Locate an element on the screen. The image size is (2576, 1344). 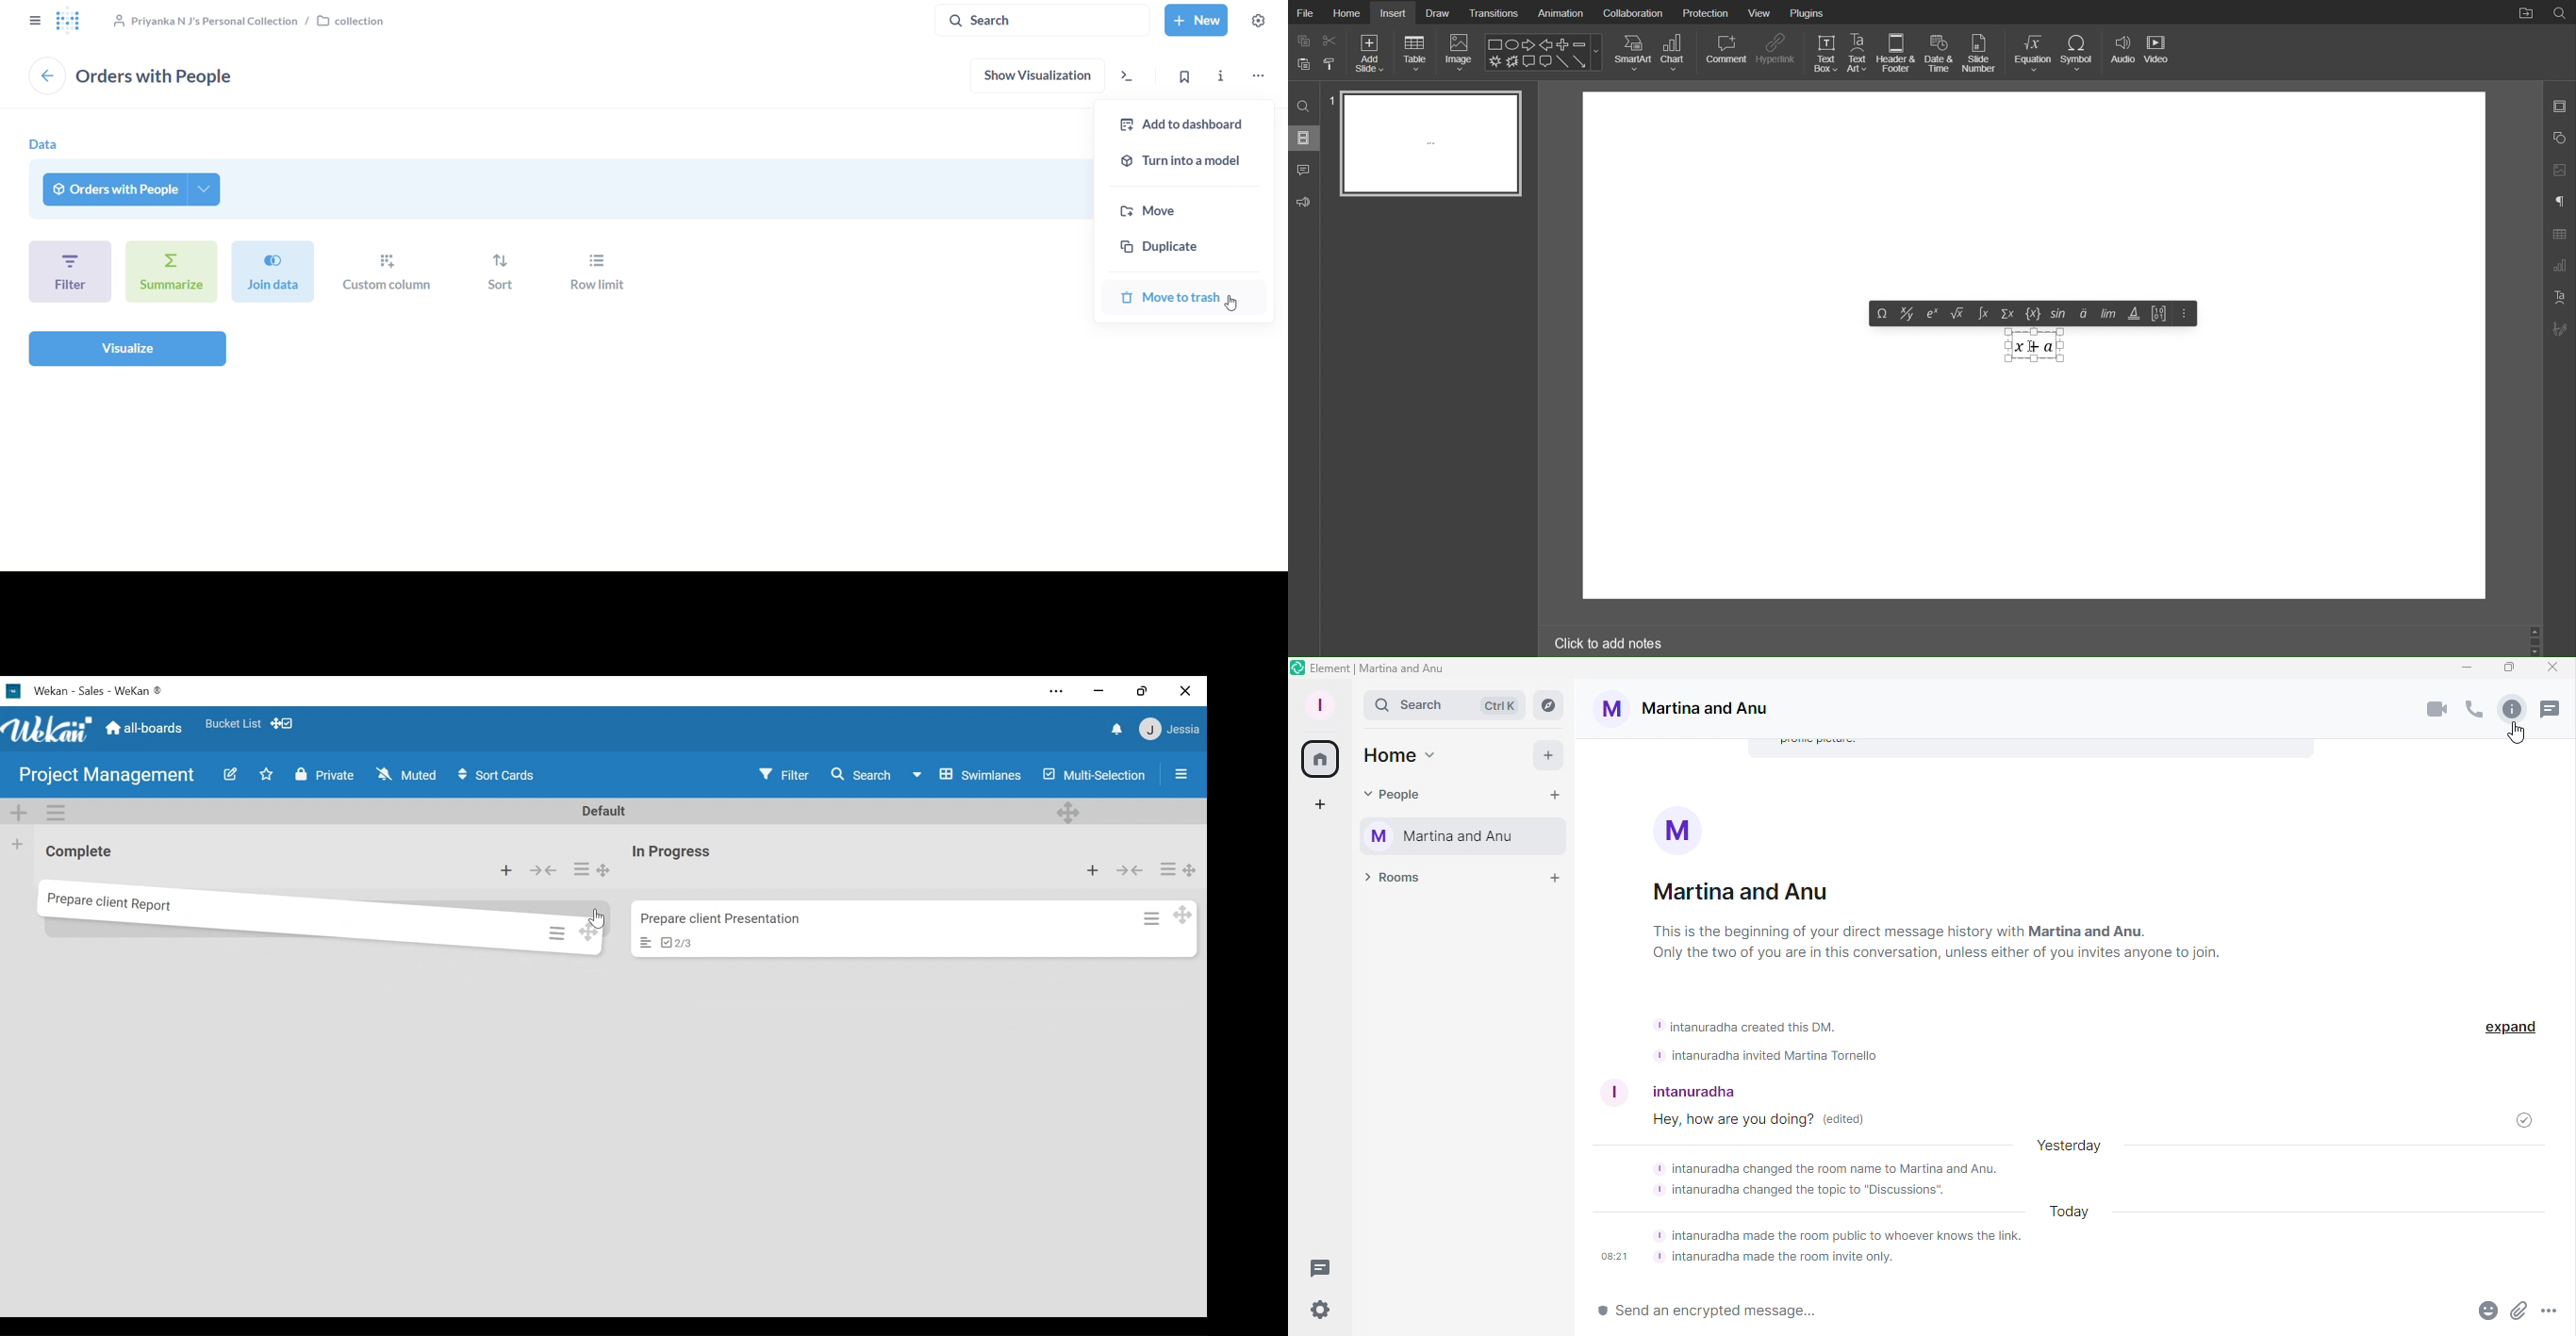
Close is located at coordinates (1186, 690).